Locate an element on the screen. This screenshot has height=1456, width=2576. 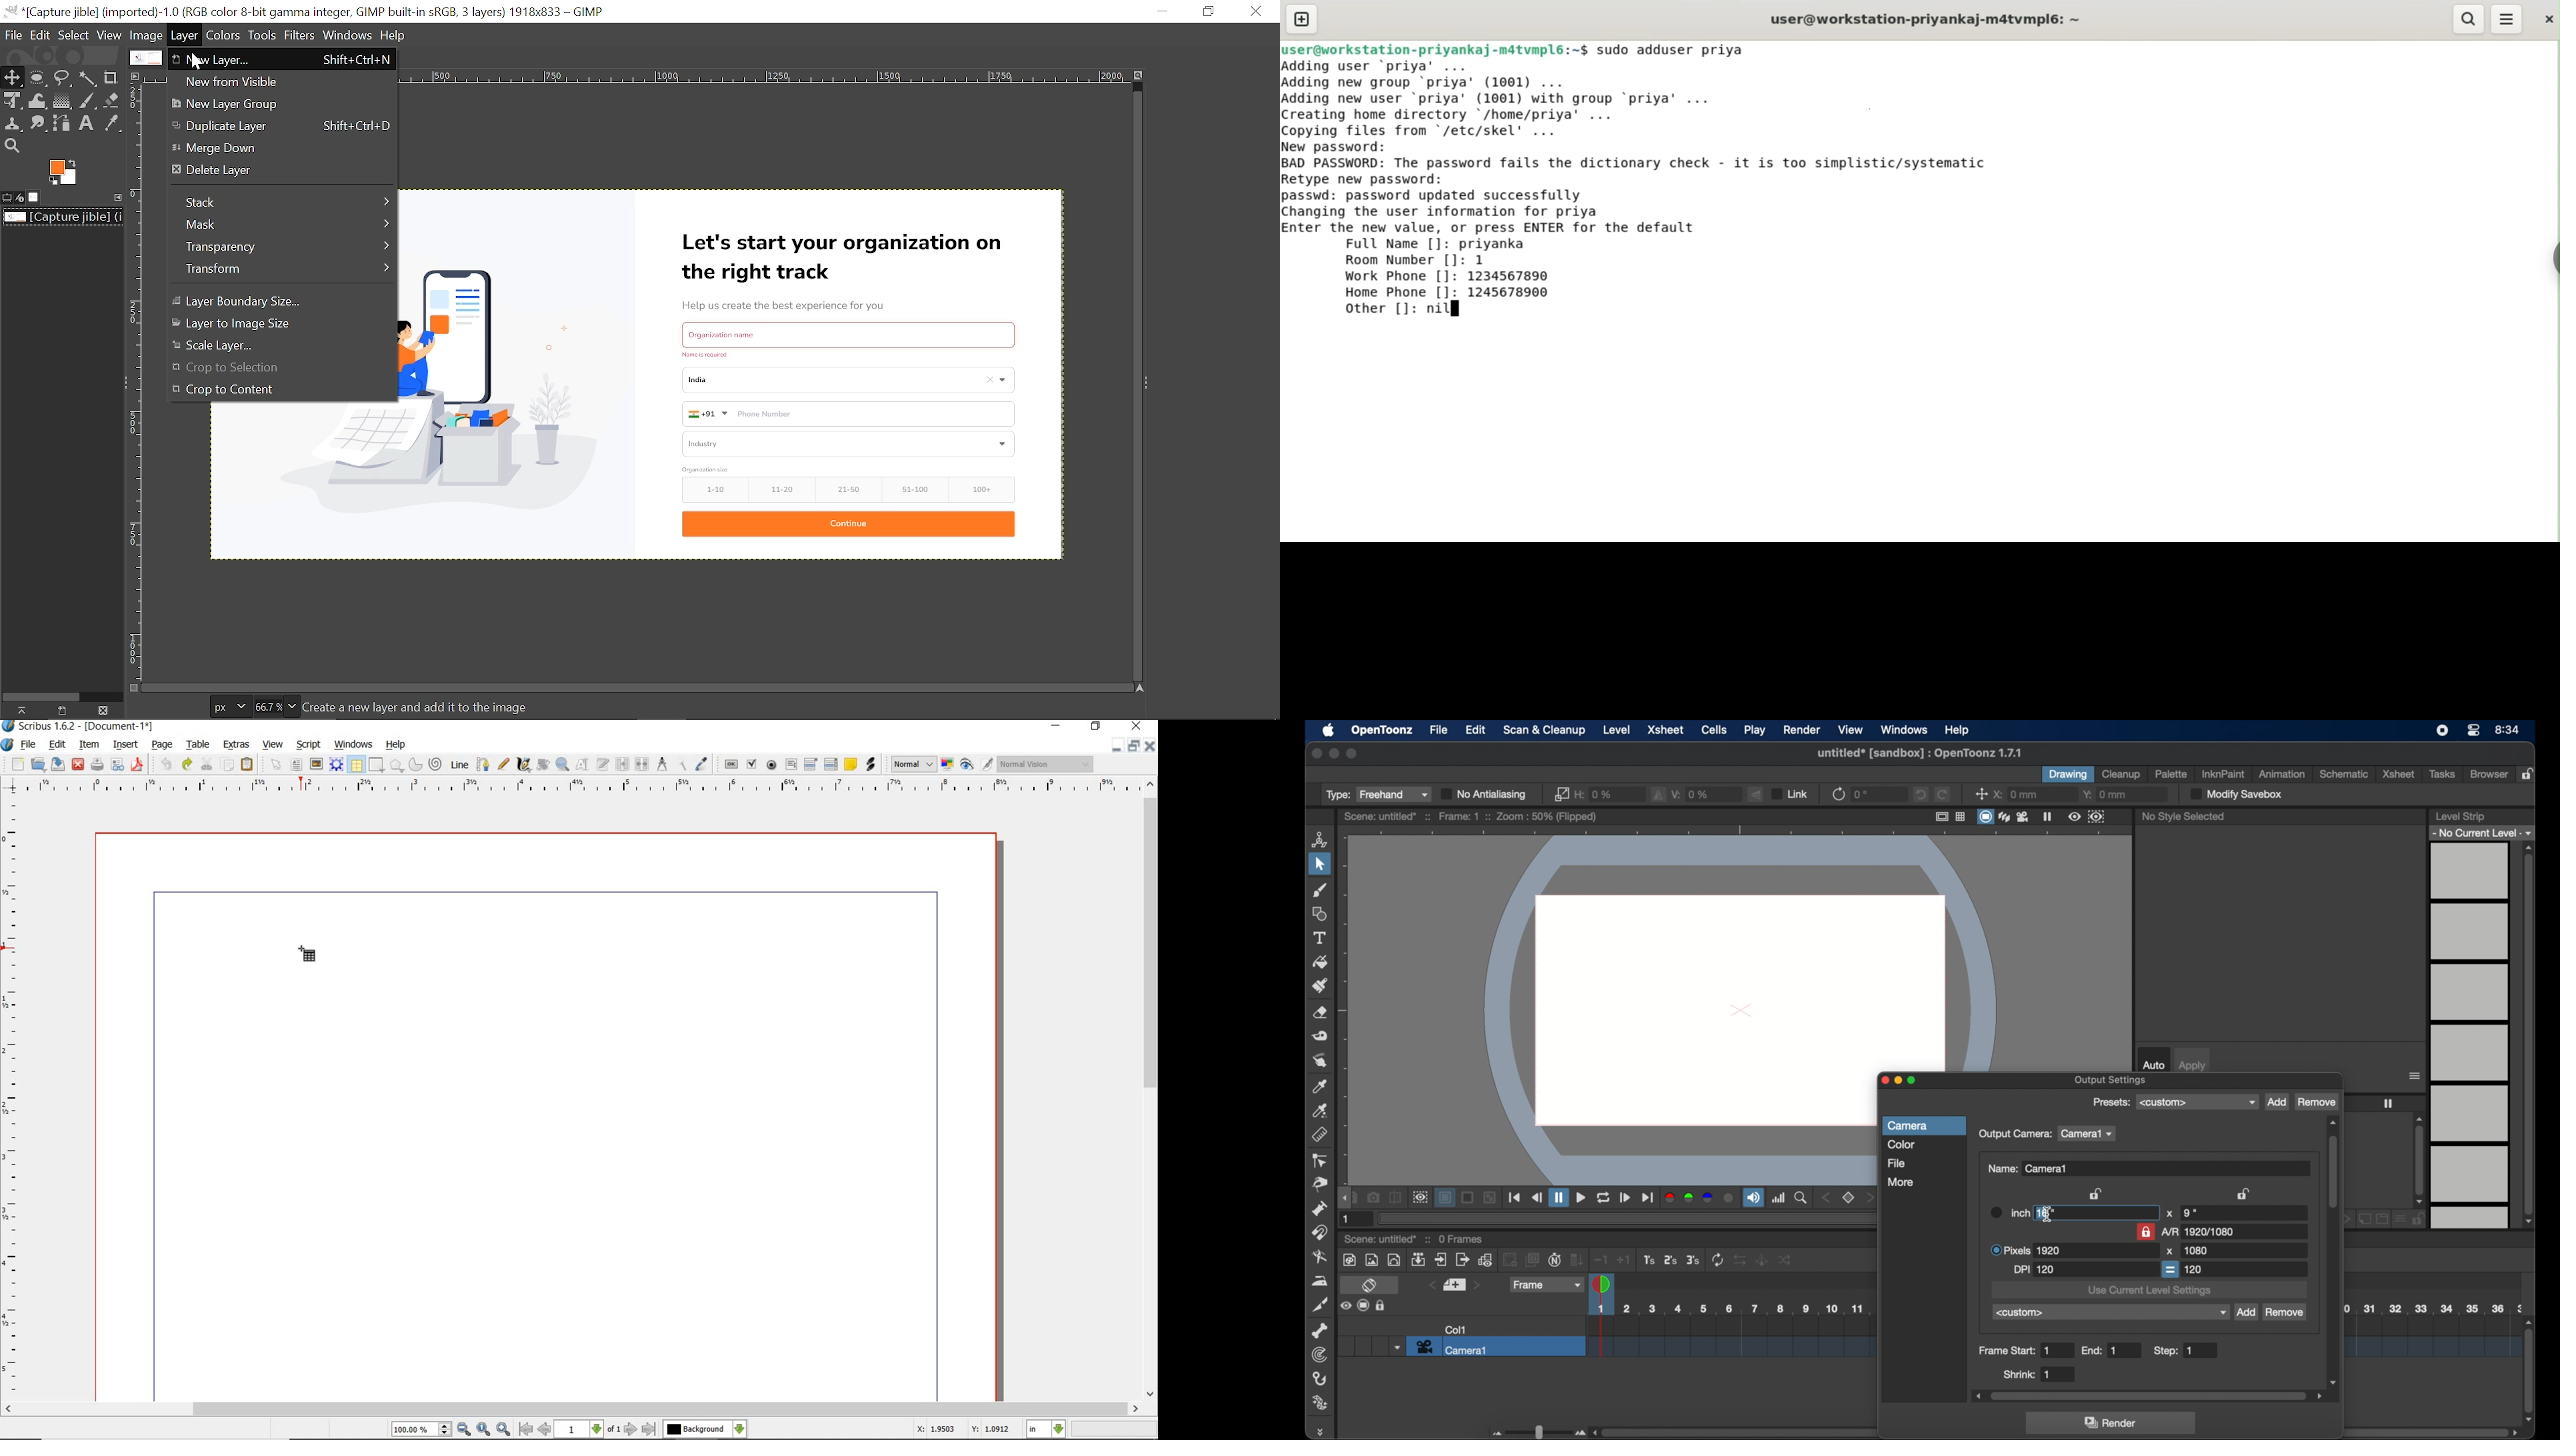
Zoom image when window size changes is located at coordinates (1141, 78).